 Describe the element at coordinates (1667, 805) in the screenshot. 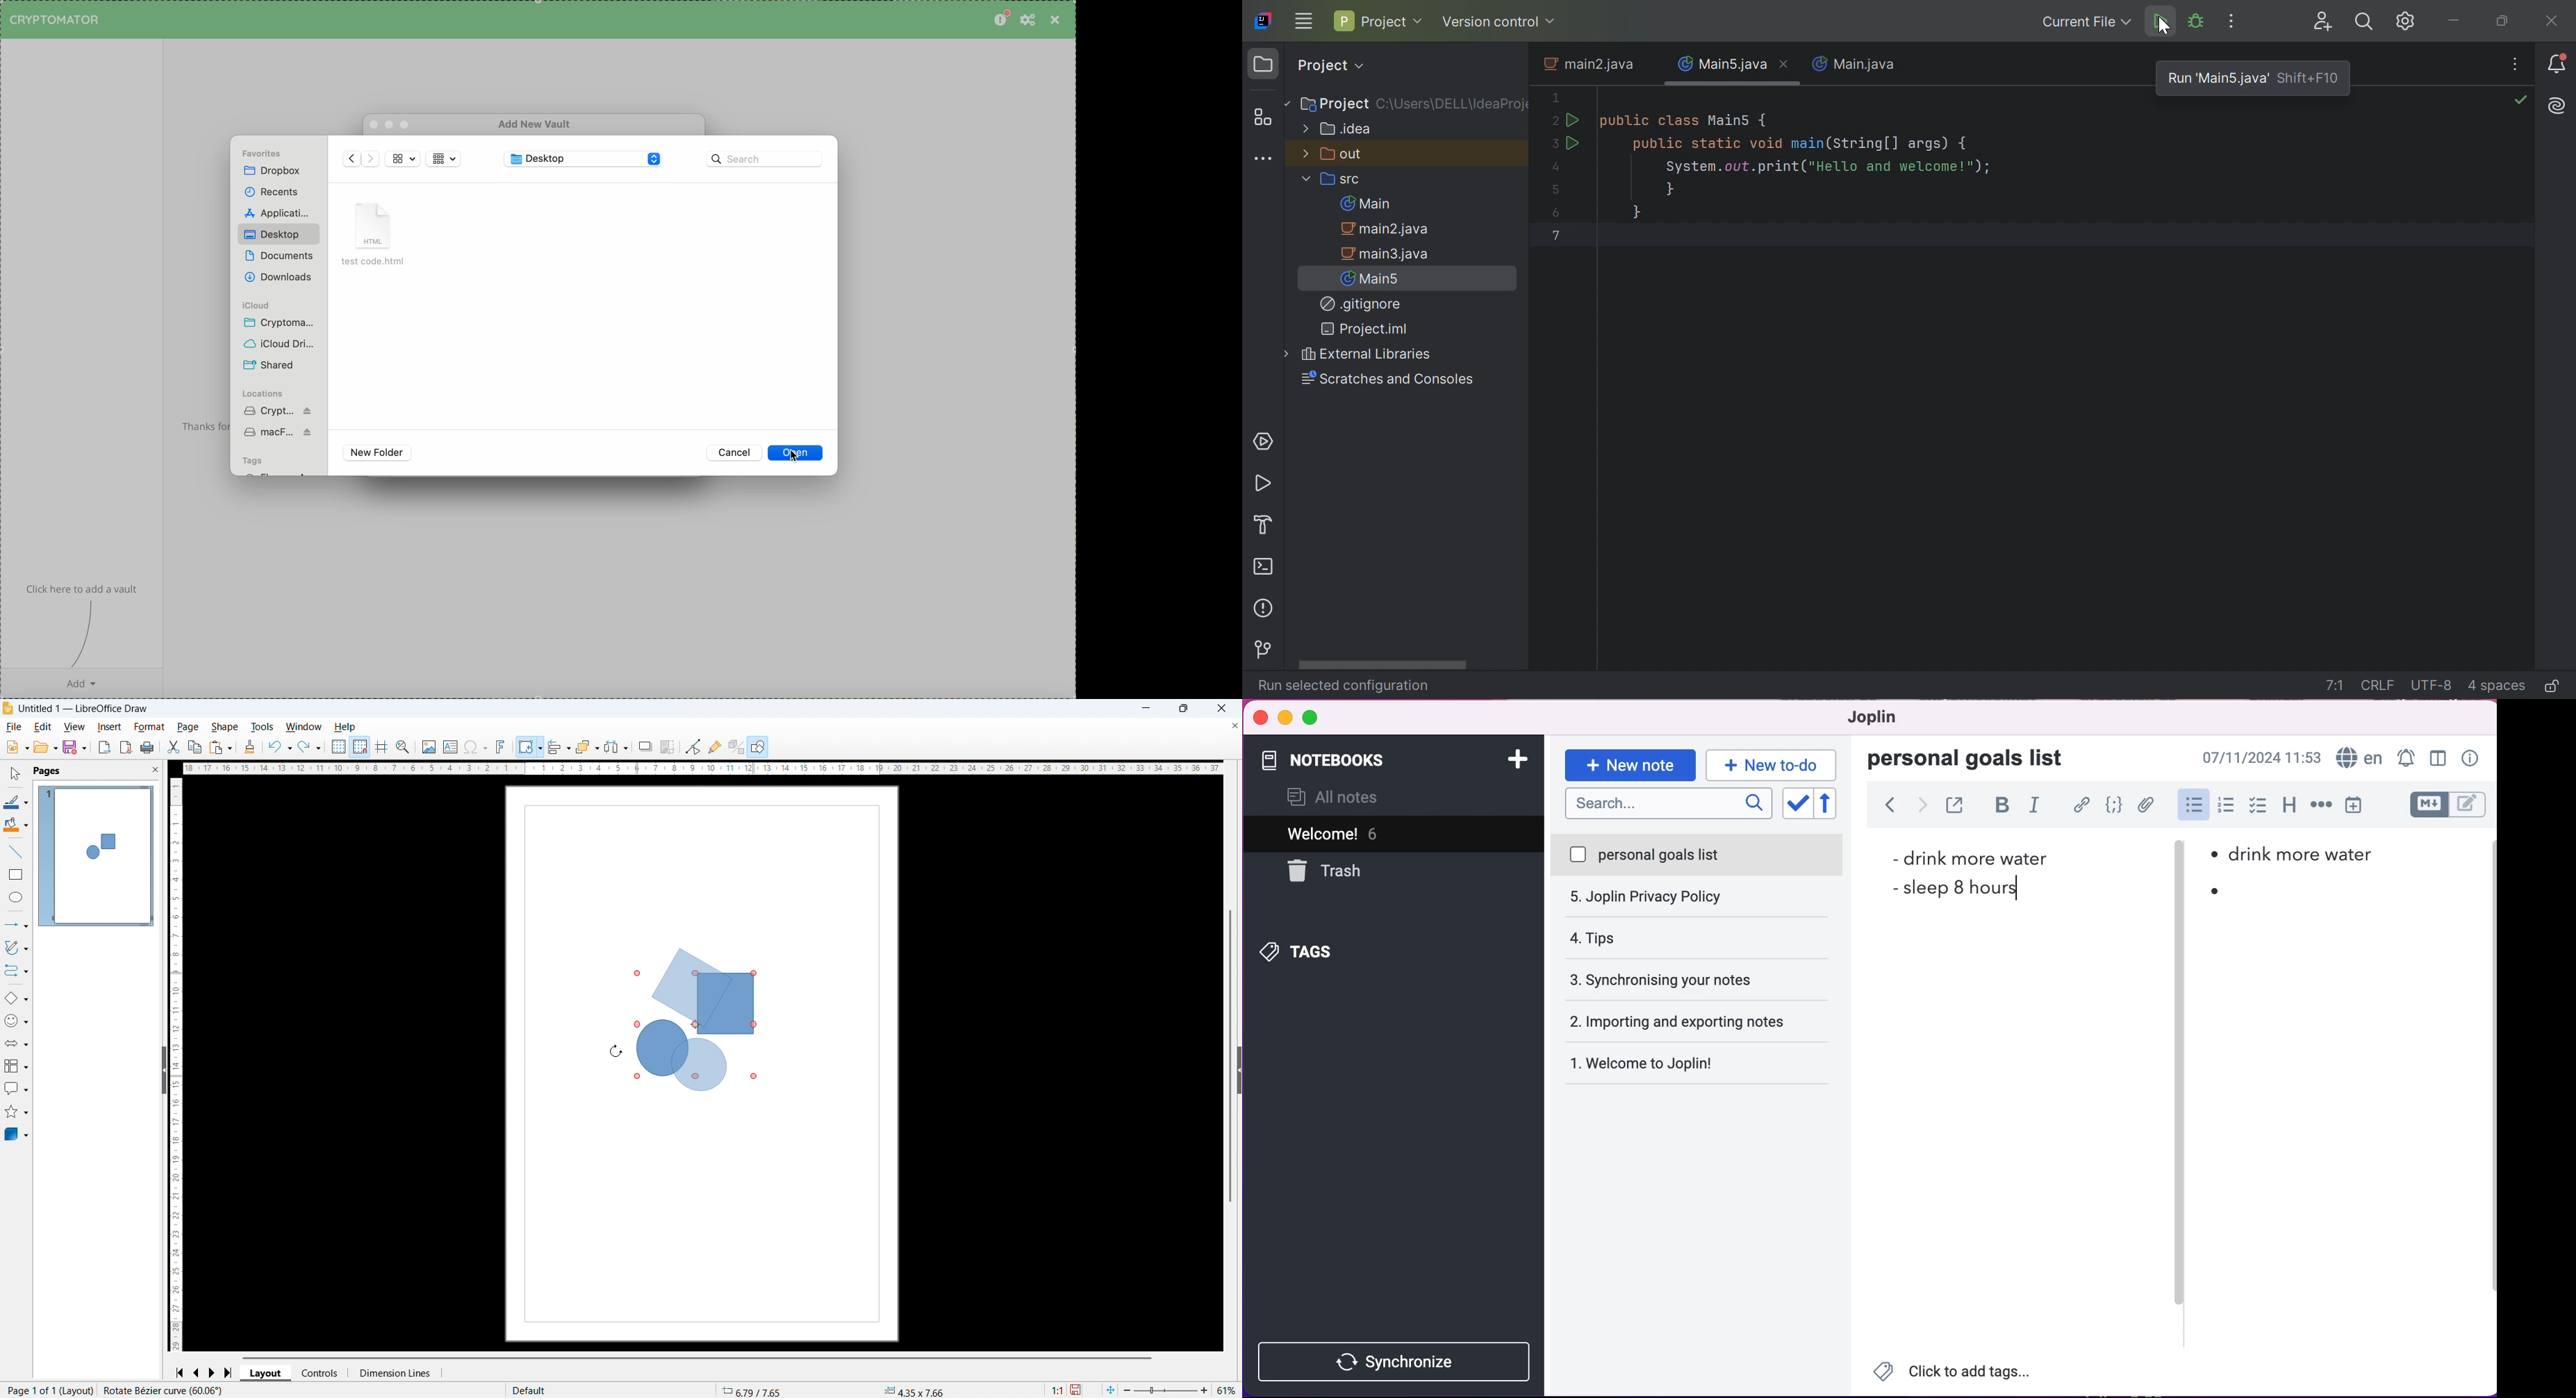

I see `search` at that location.